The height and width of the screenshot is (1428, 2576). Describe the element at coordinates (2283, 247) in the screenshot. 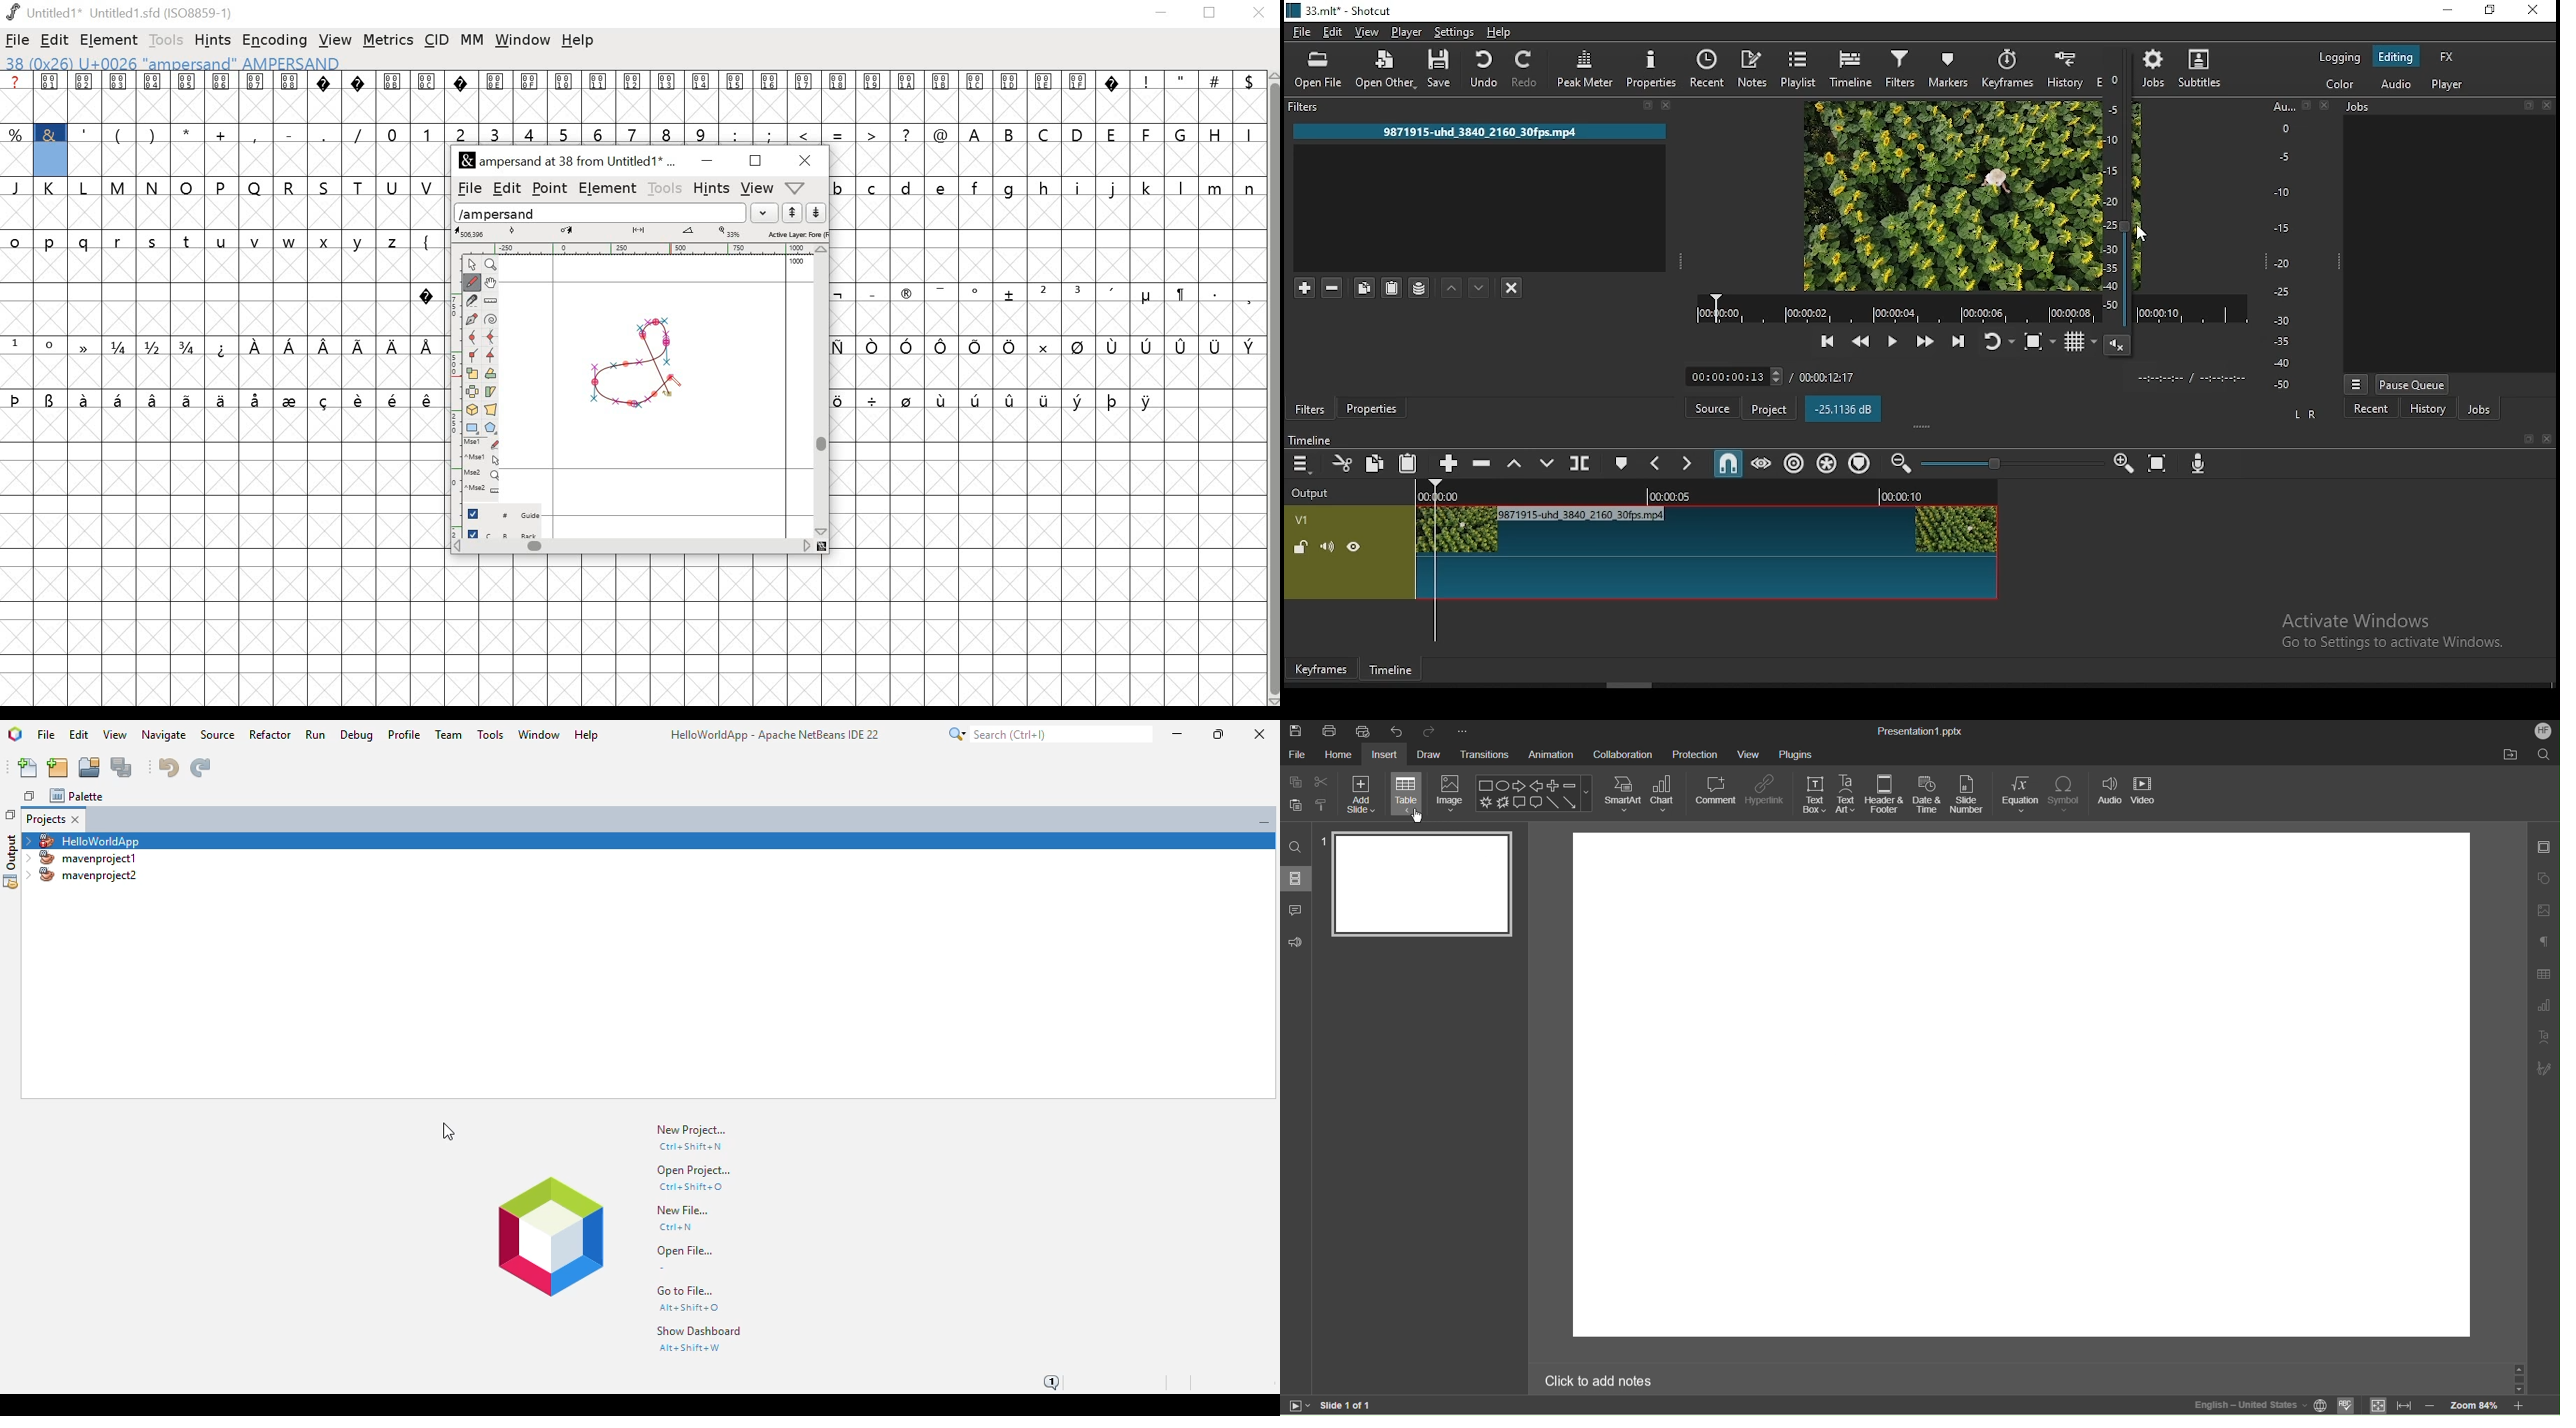

I see `scale` at that location.